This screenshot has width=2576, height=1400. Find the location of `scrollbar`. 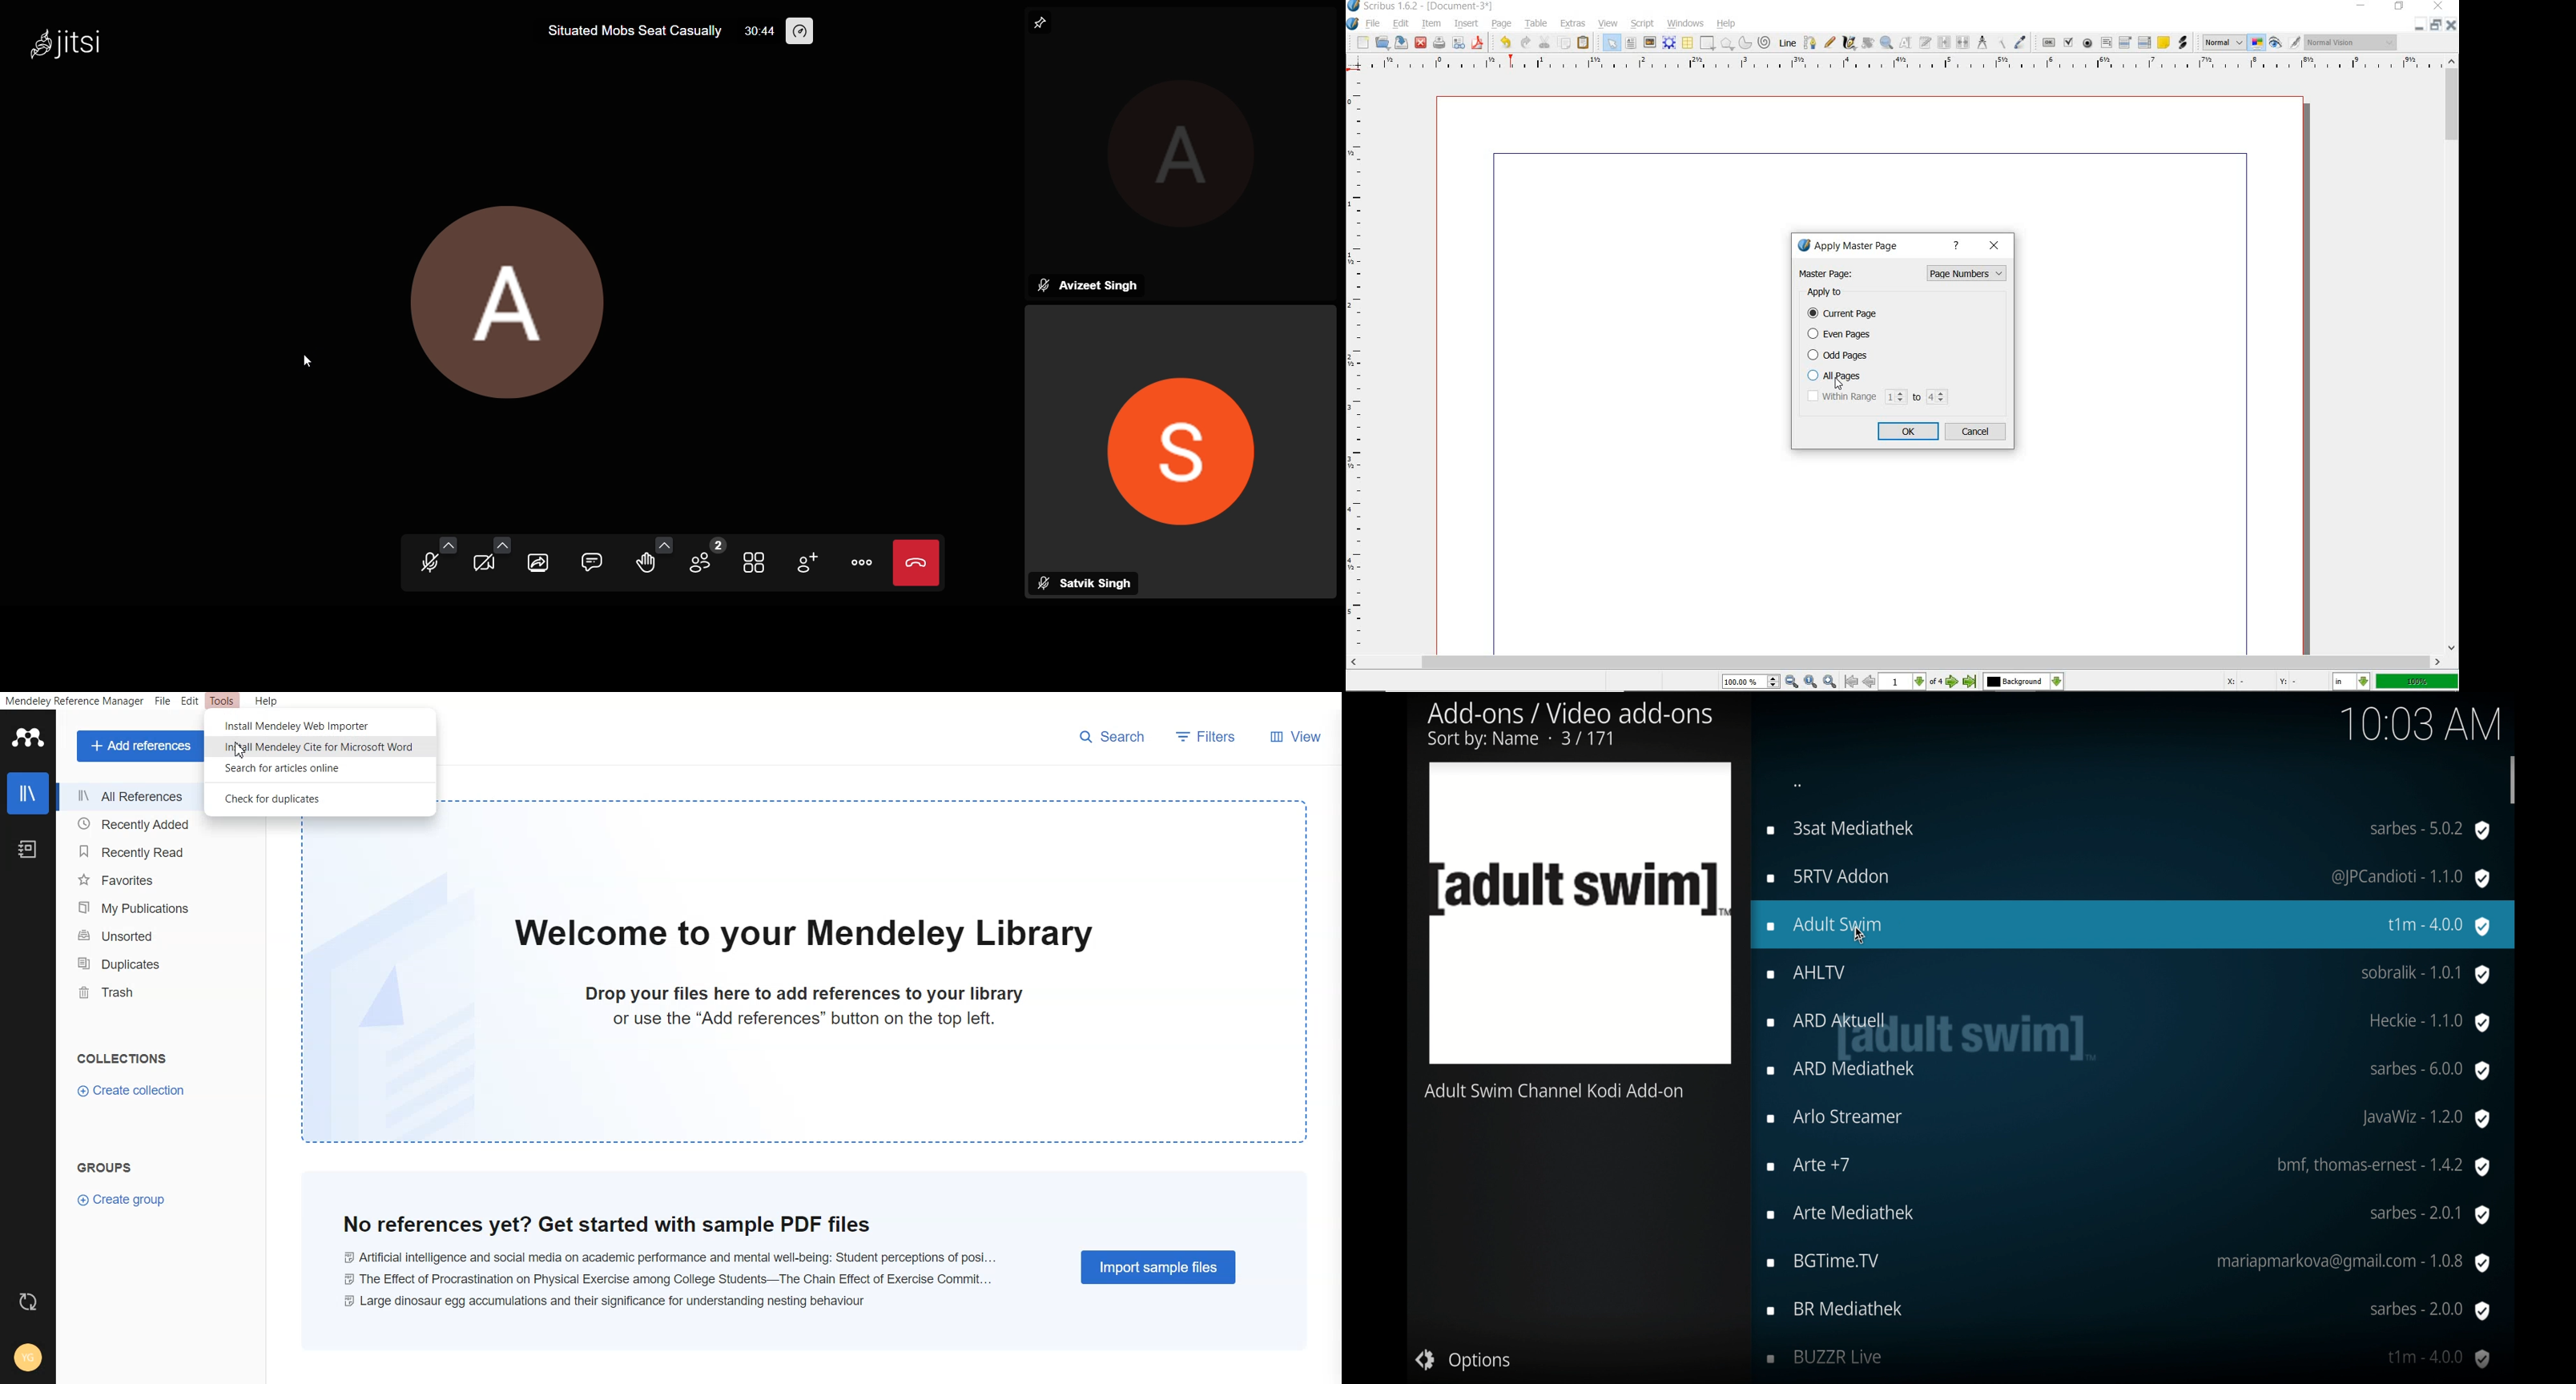

scrollbar is located at coordinates (2453, 355).